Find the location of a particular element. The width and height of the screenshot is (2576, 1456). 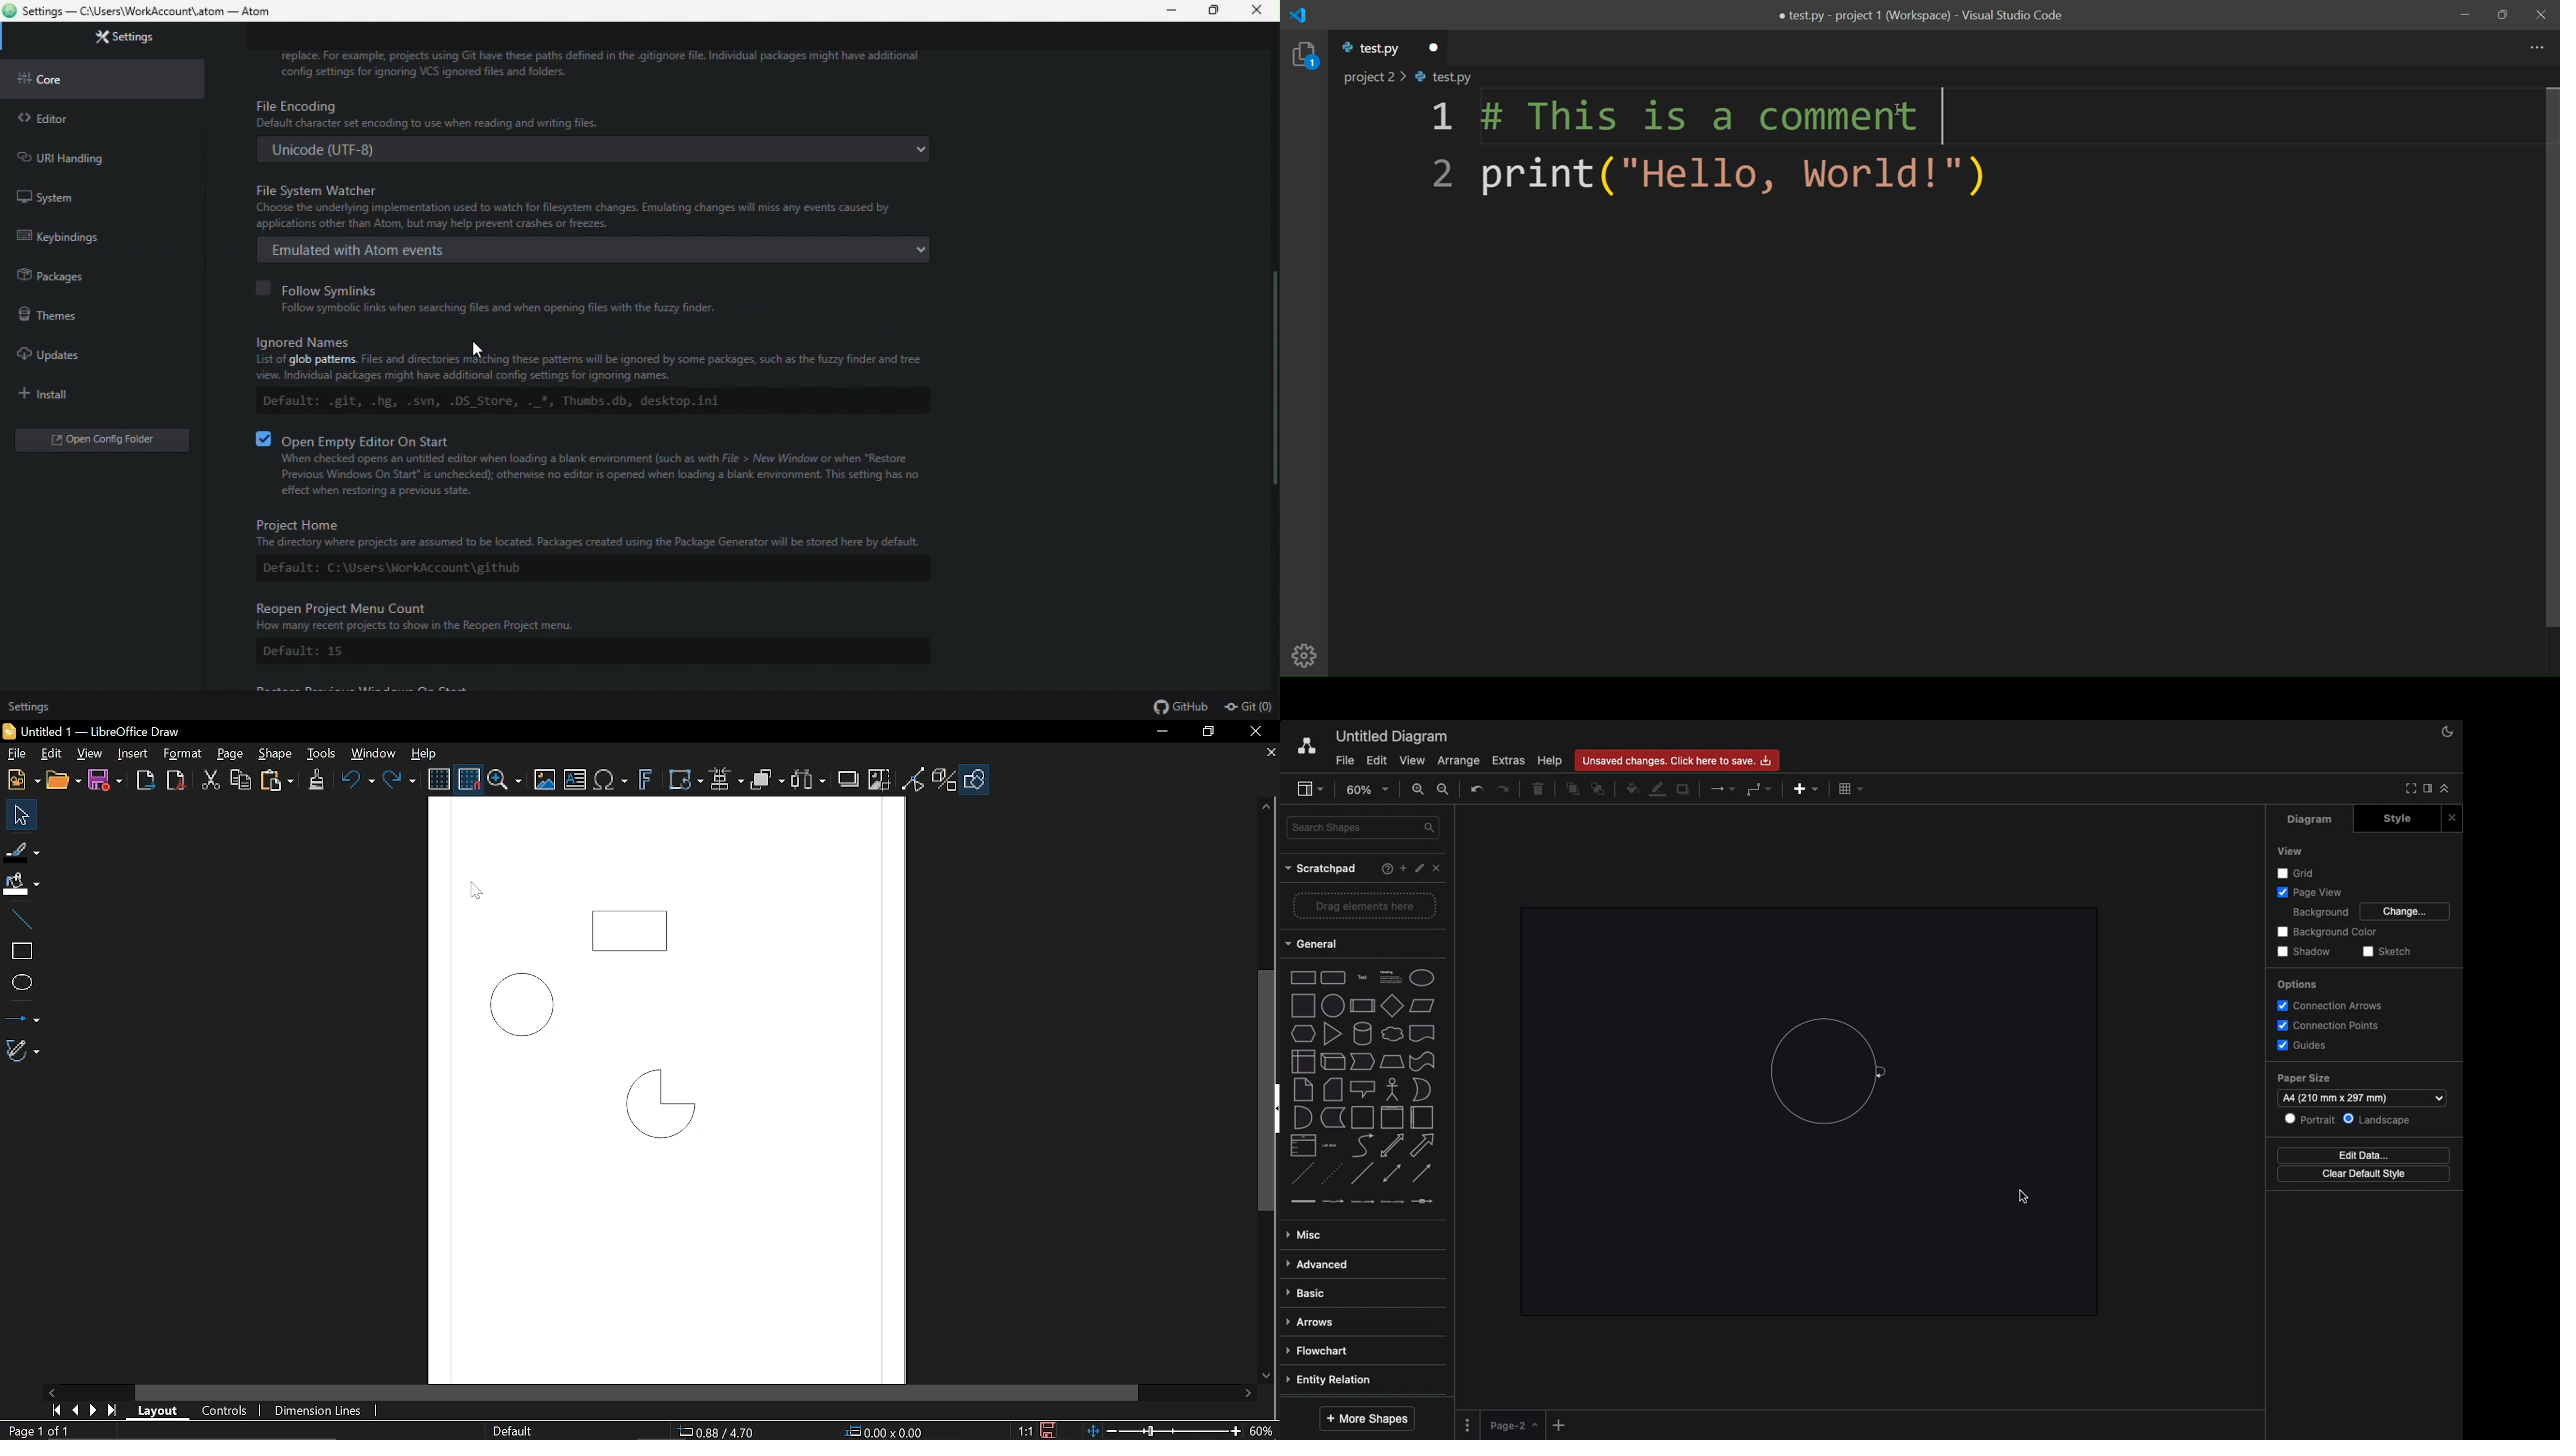

File is located at coordinates (17, 756).